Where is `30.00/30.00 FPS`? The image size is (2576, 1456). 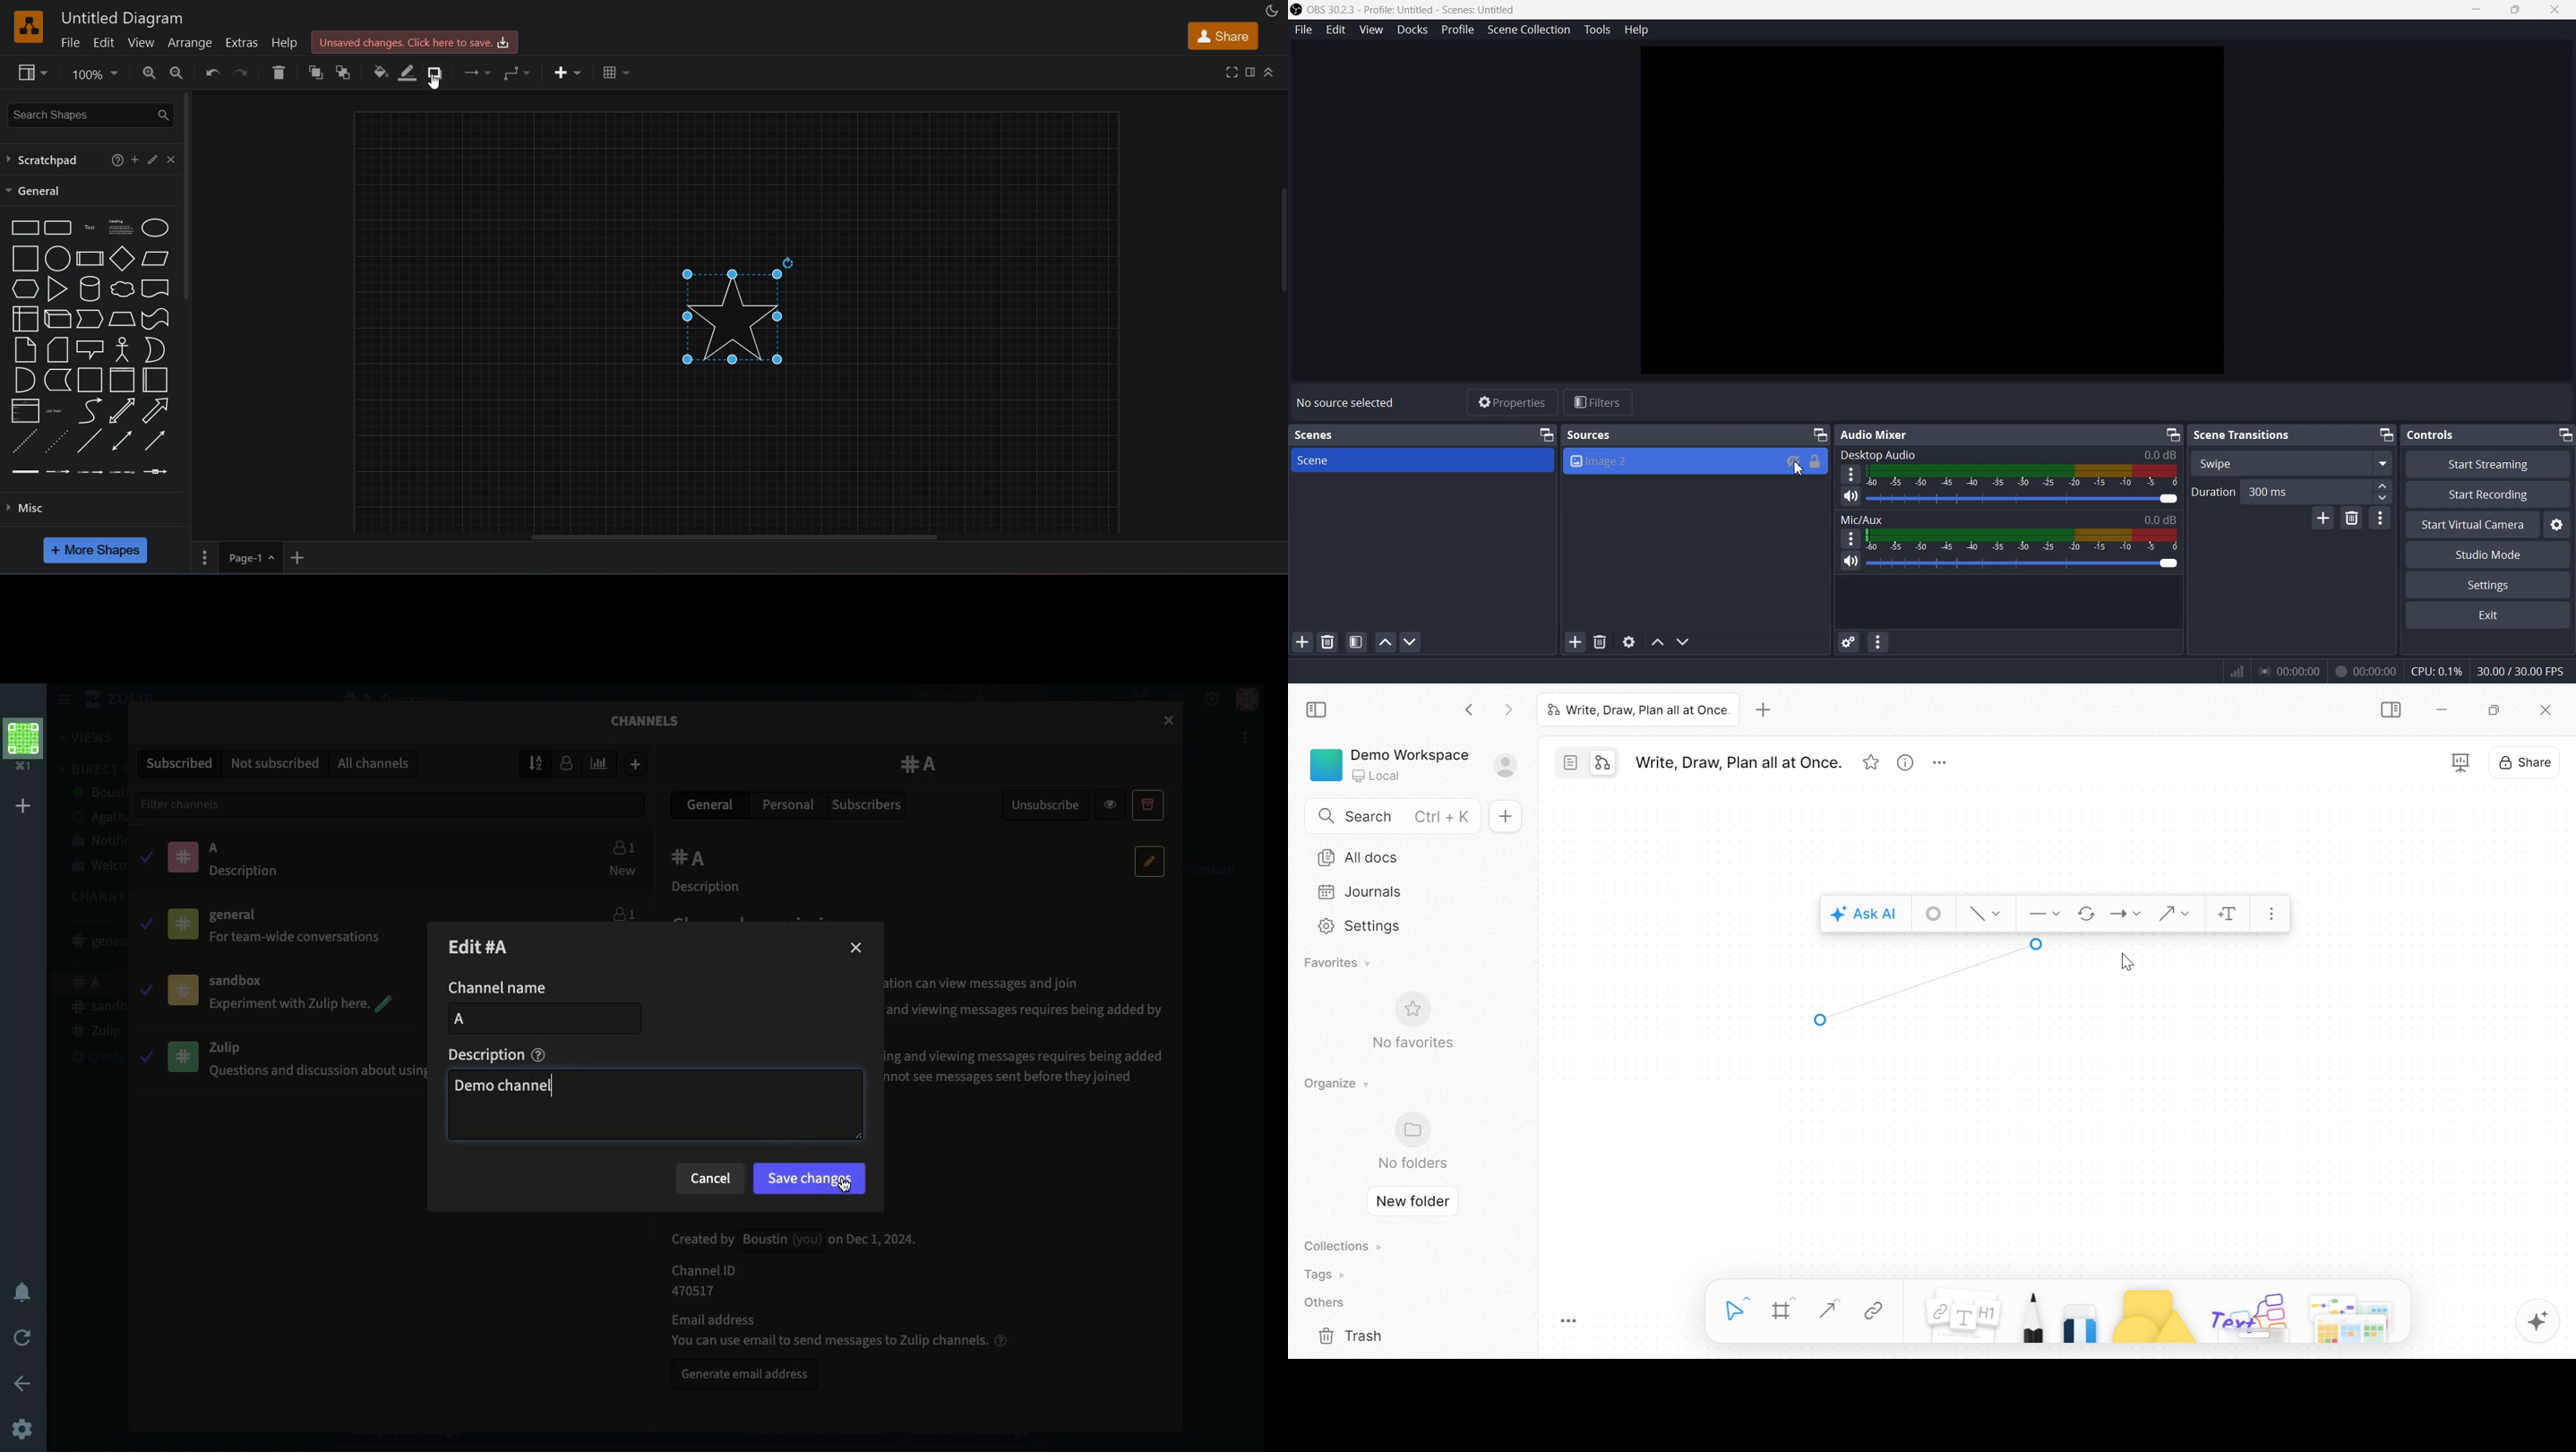
30.00/30.00 FPS is located at coordinates (2524, 671).